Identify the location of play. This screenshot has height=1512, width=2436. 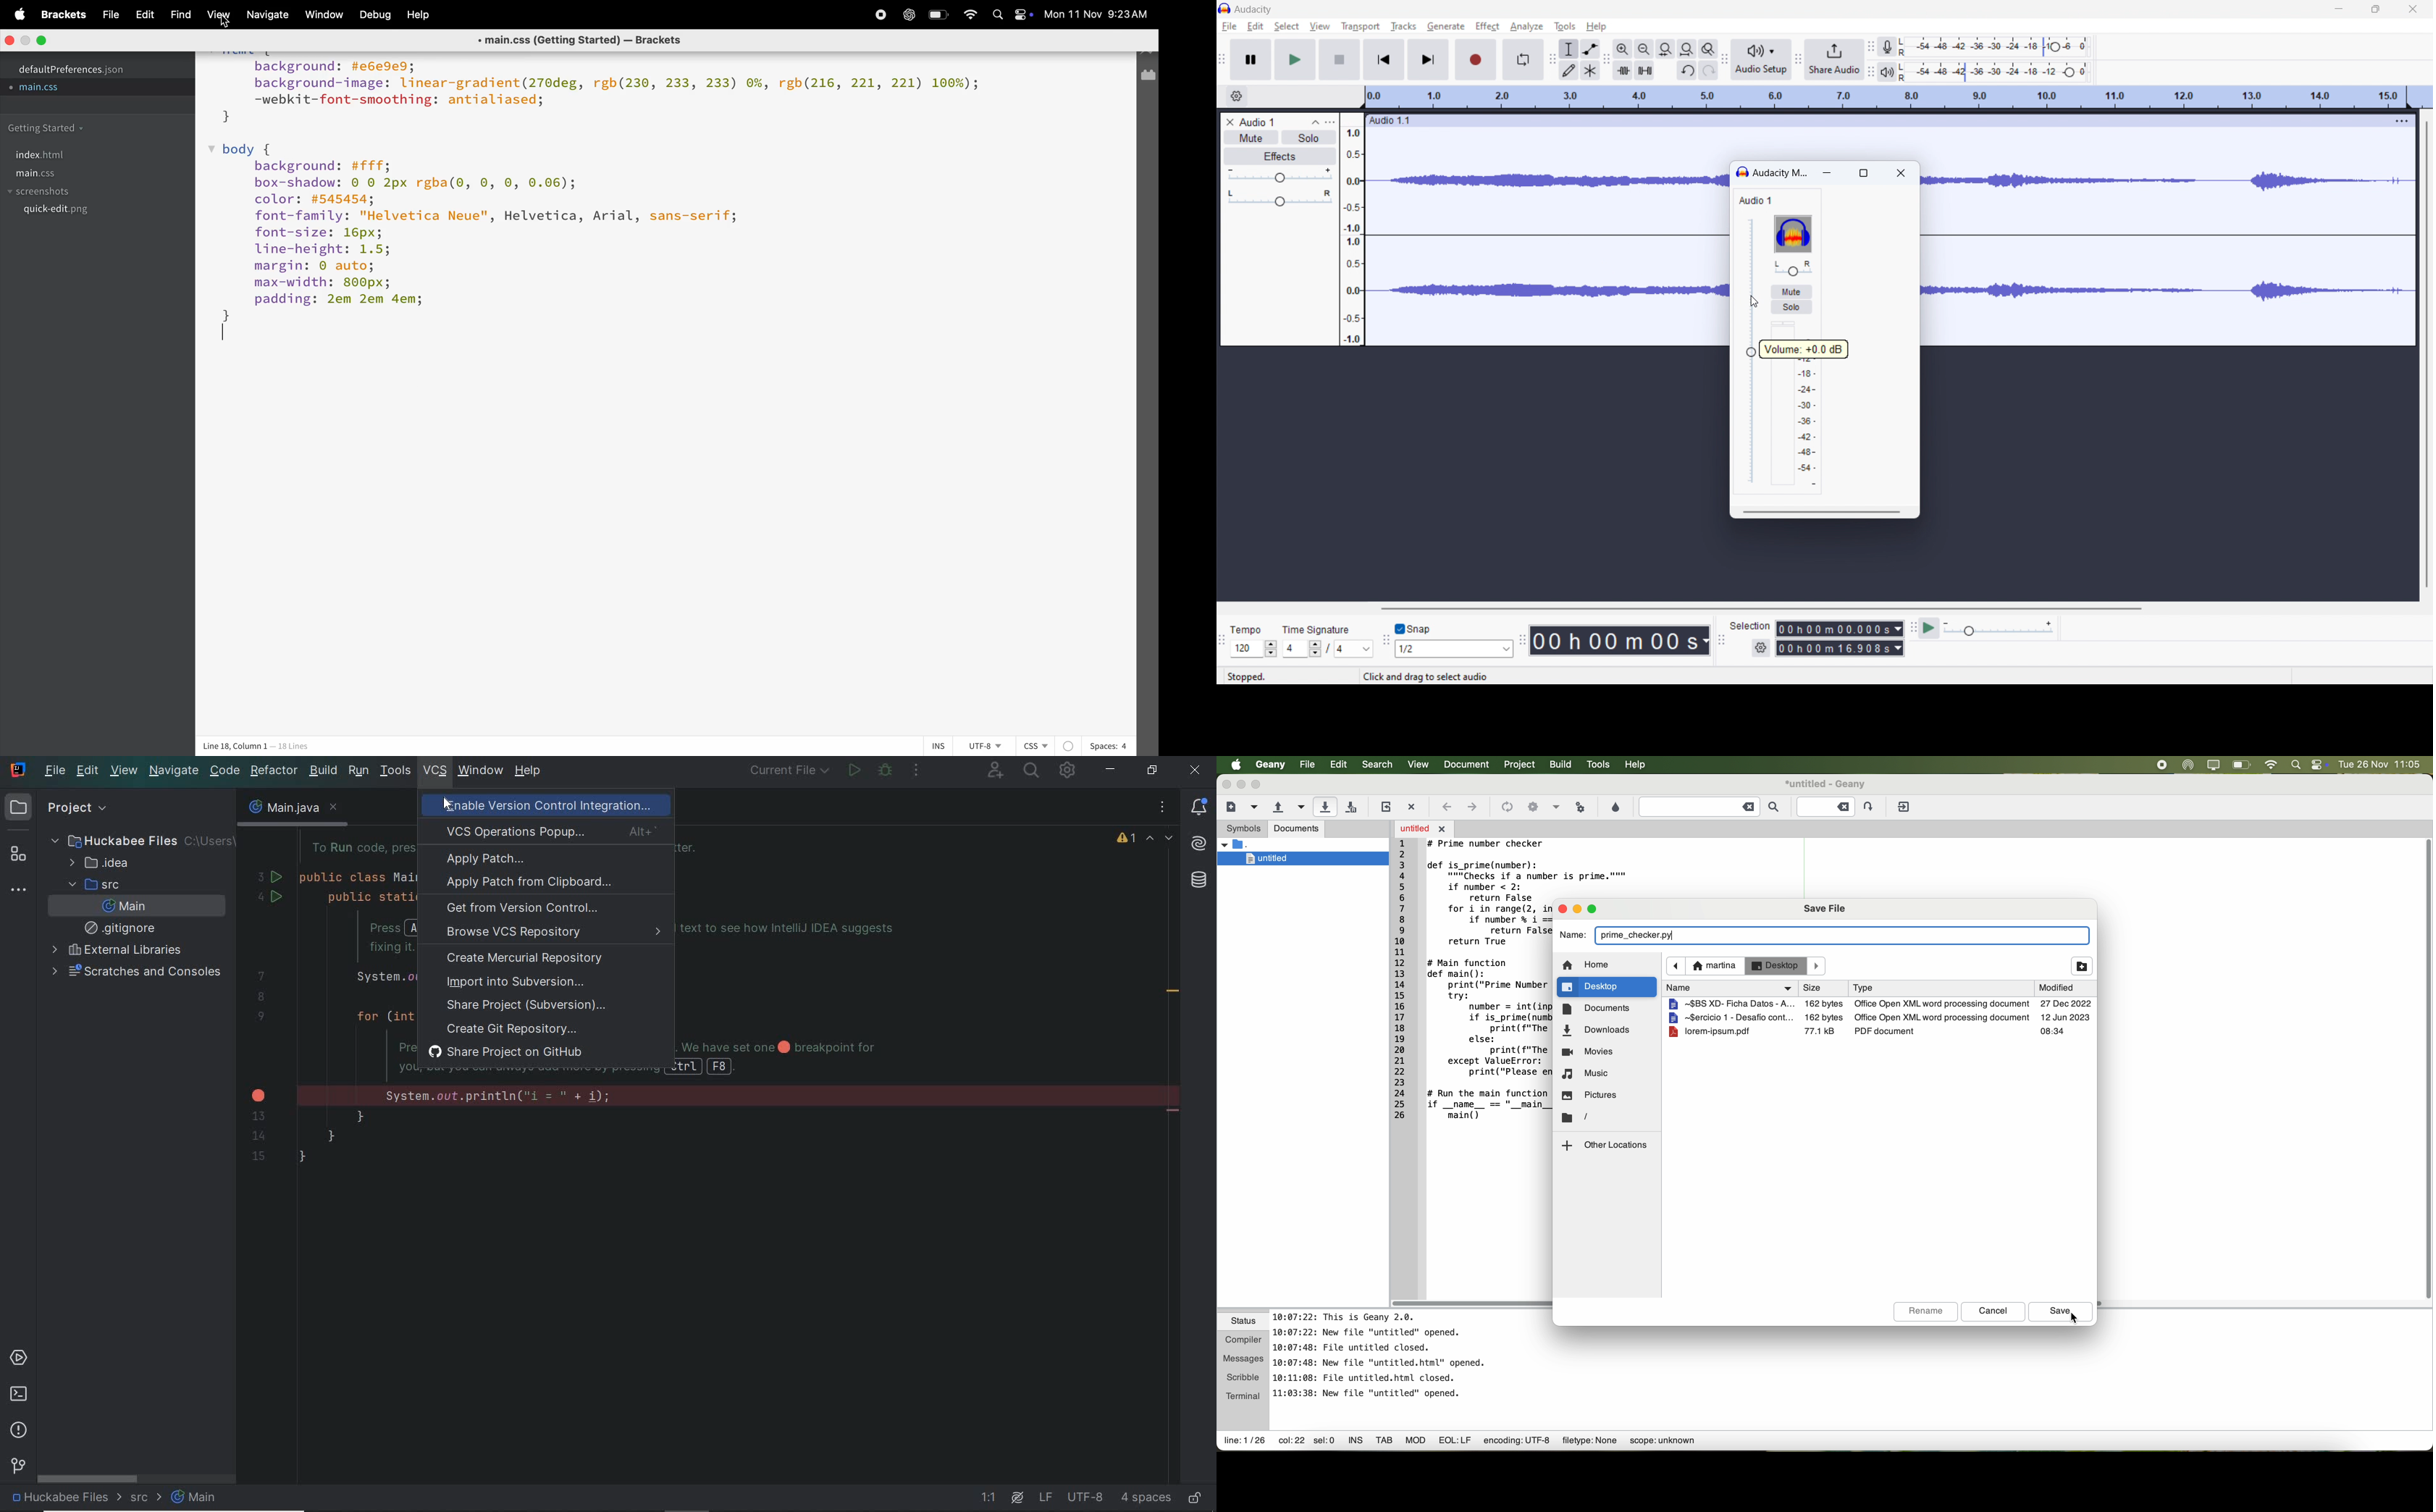
(1295, 60).